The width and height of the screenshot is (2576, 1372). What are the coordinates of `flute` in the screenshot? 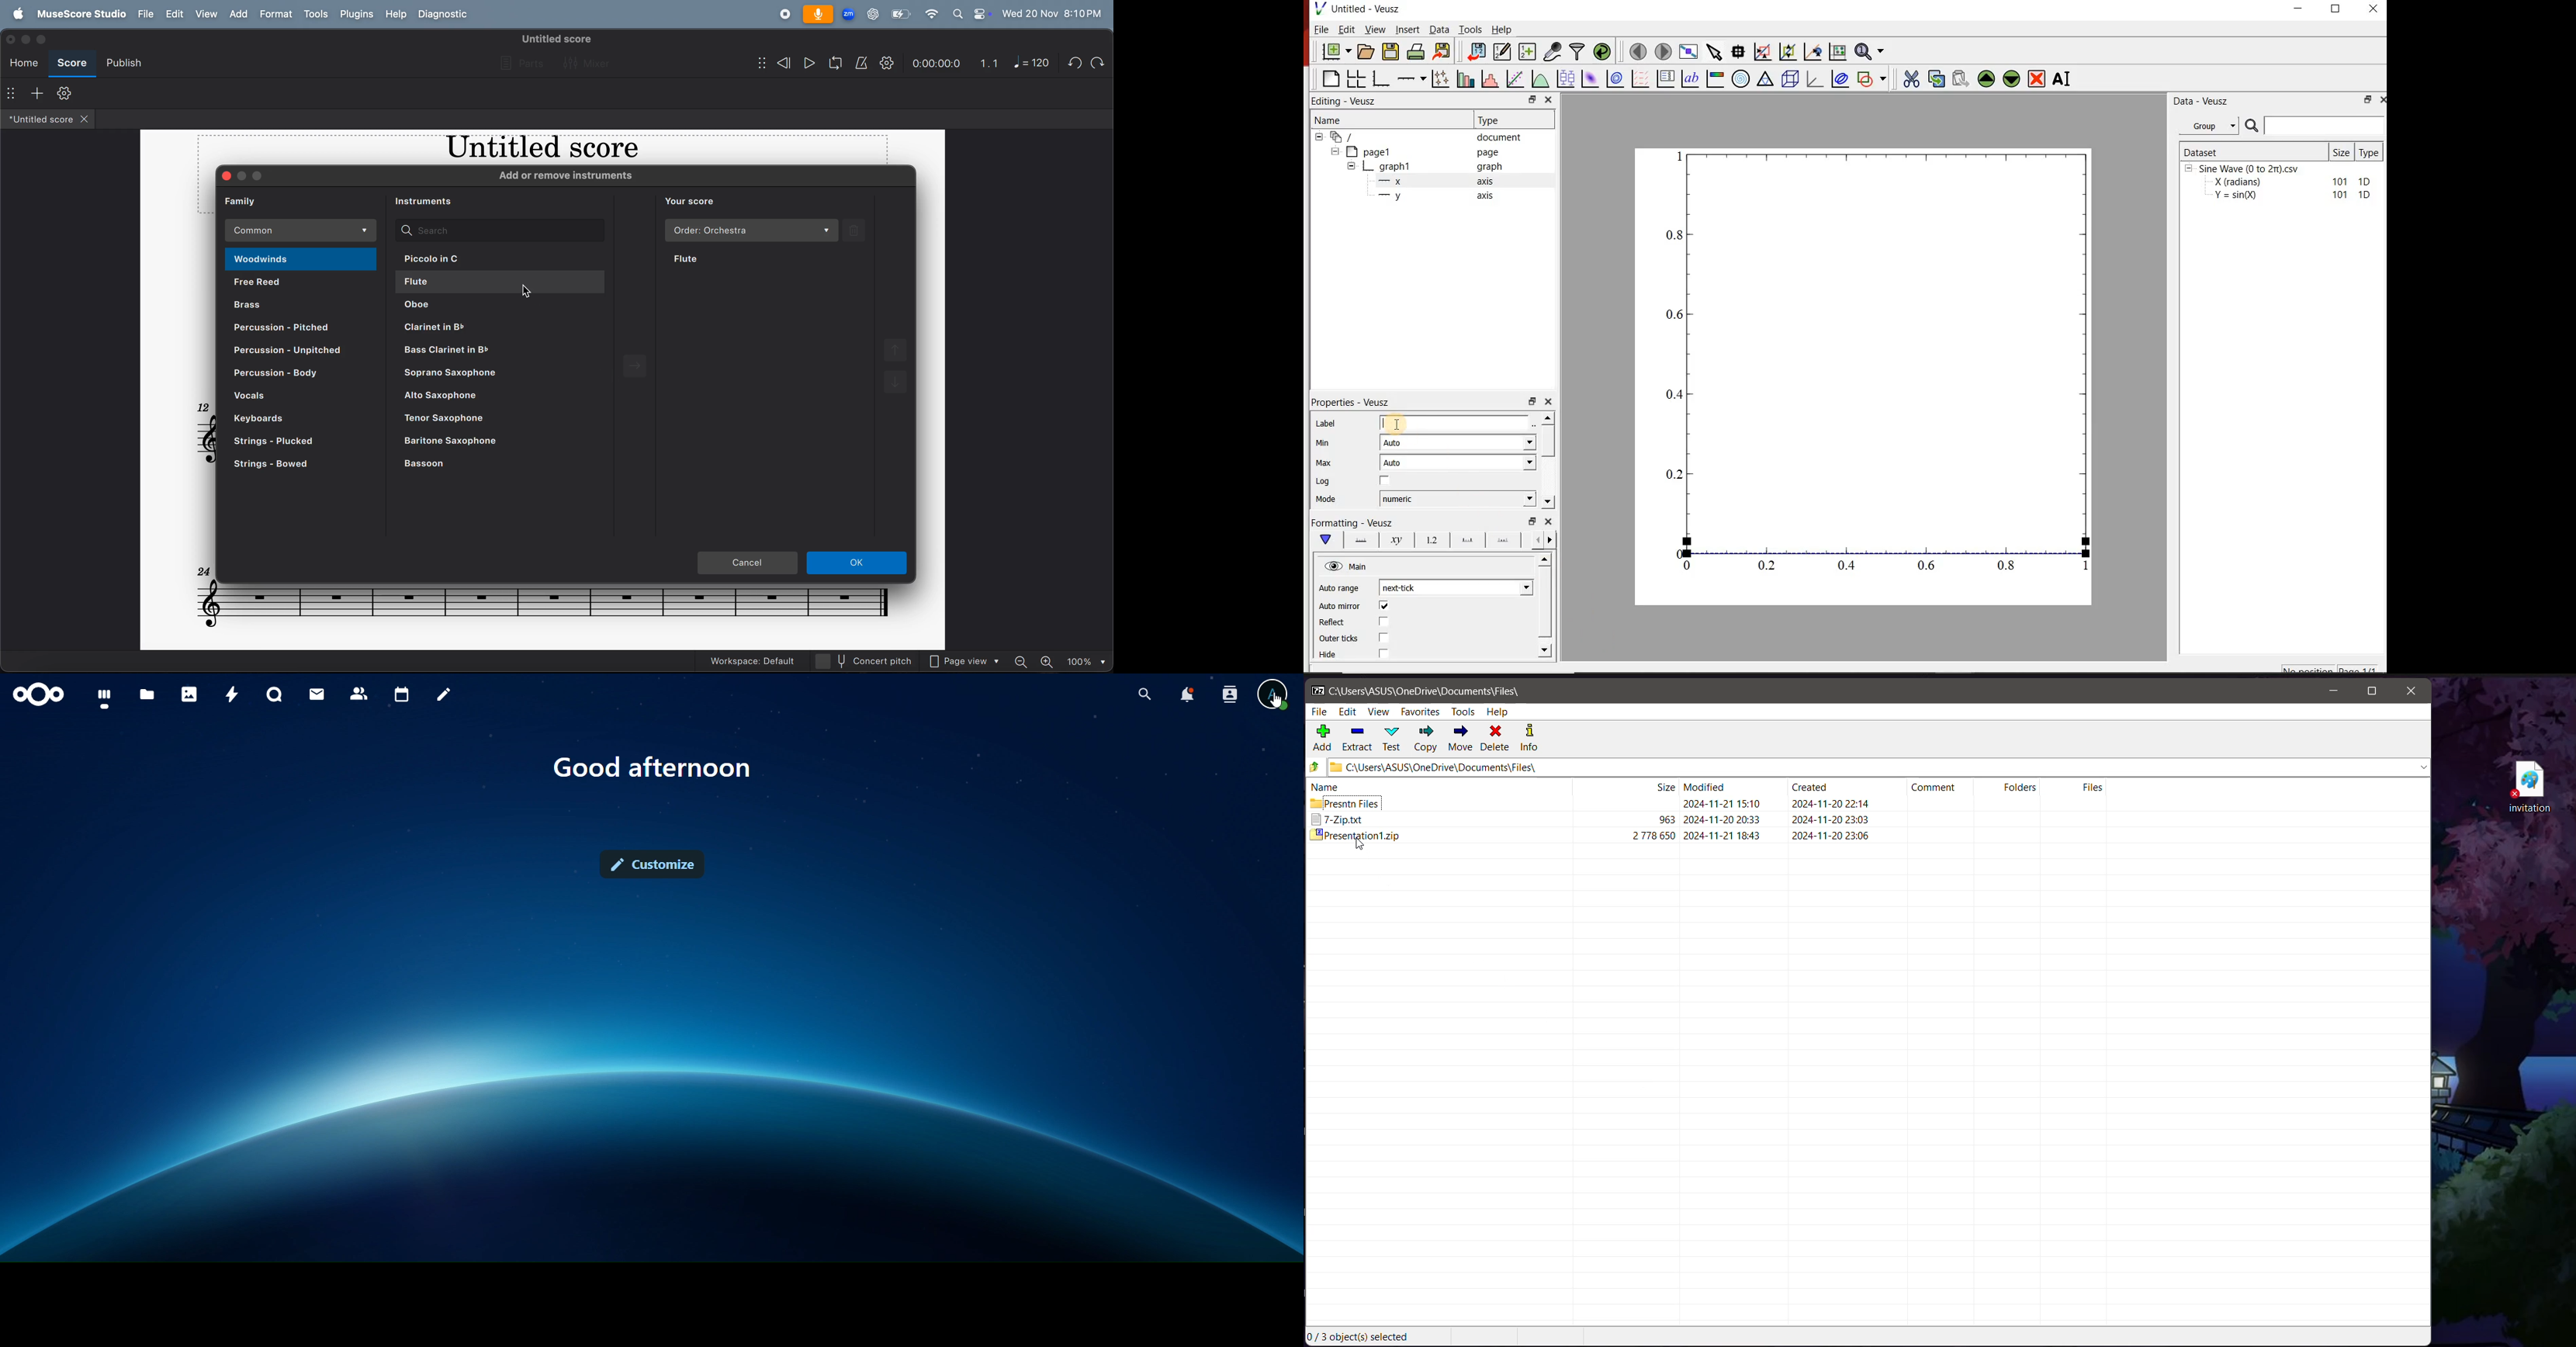 It's located at (711, 257).